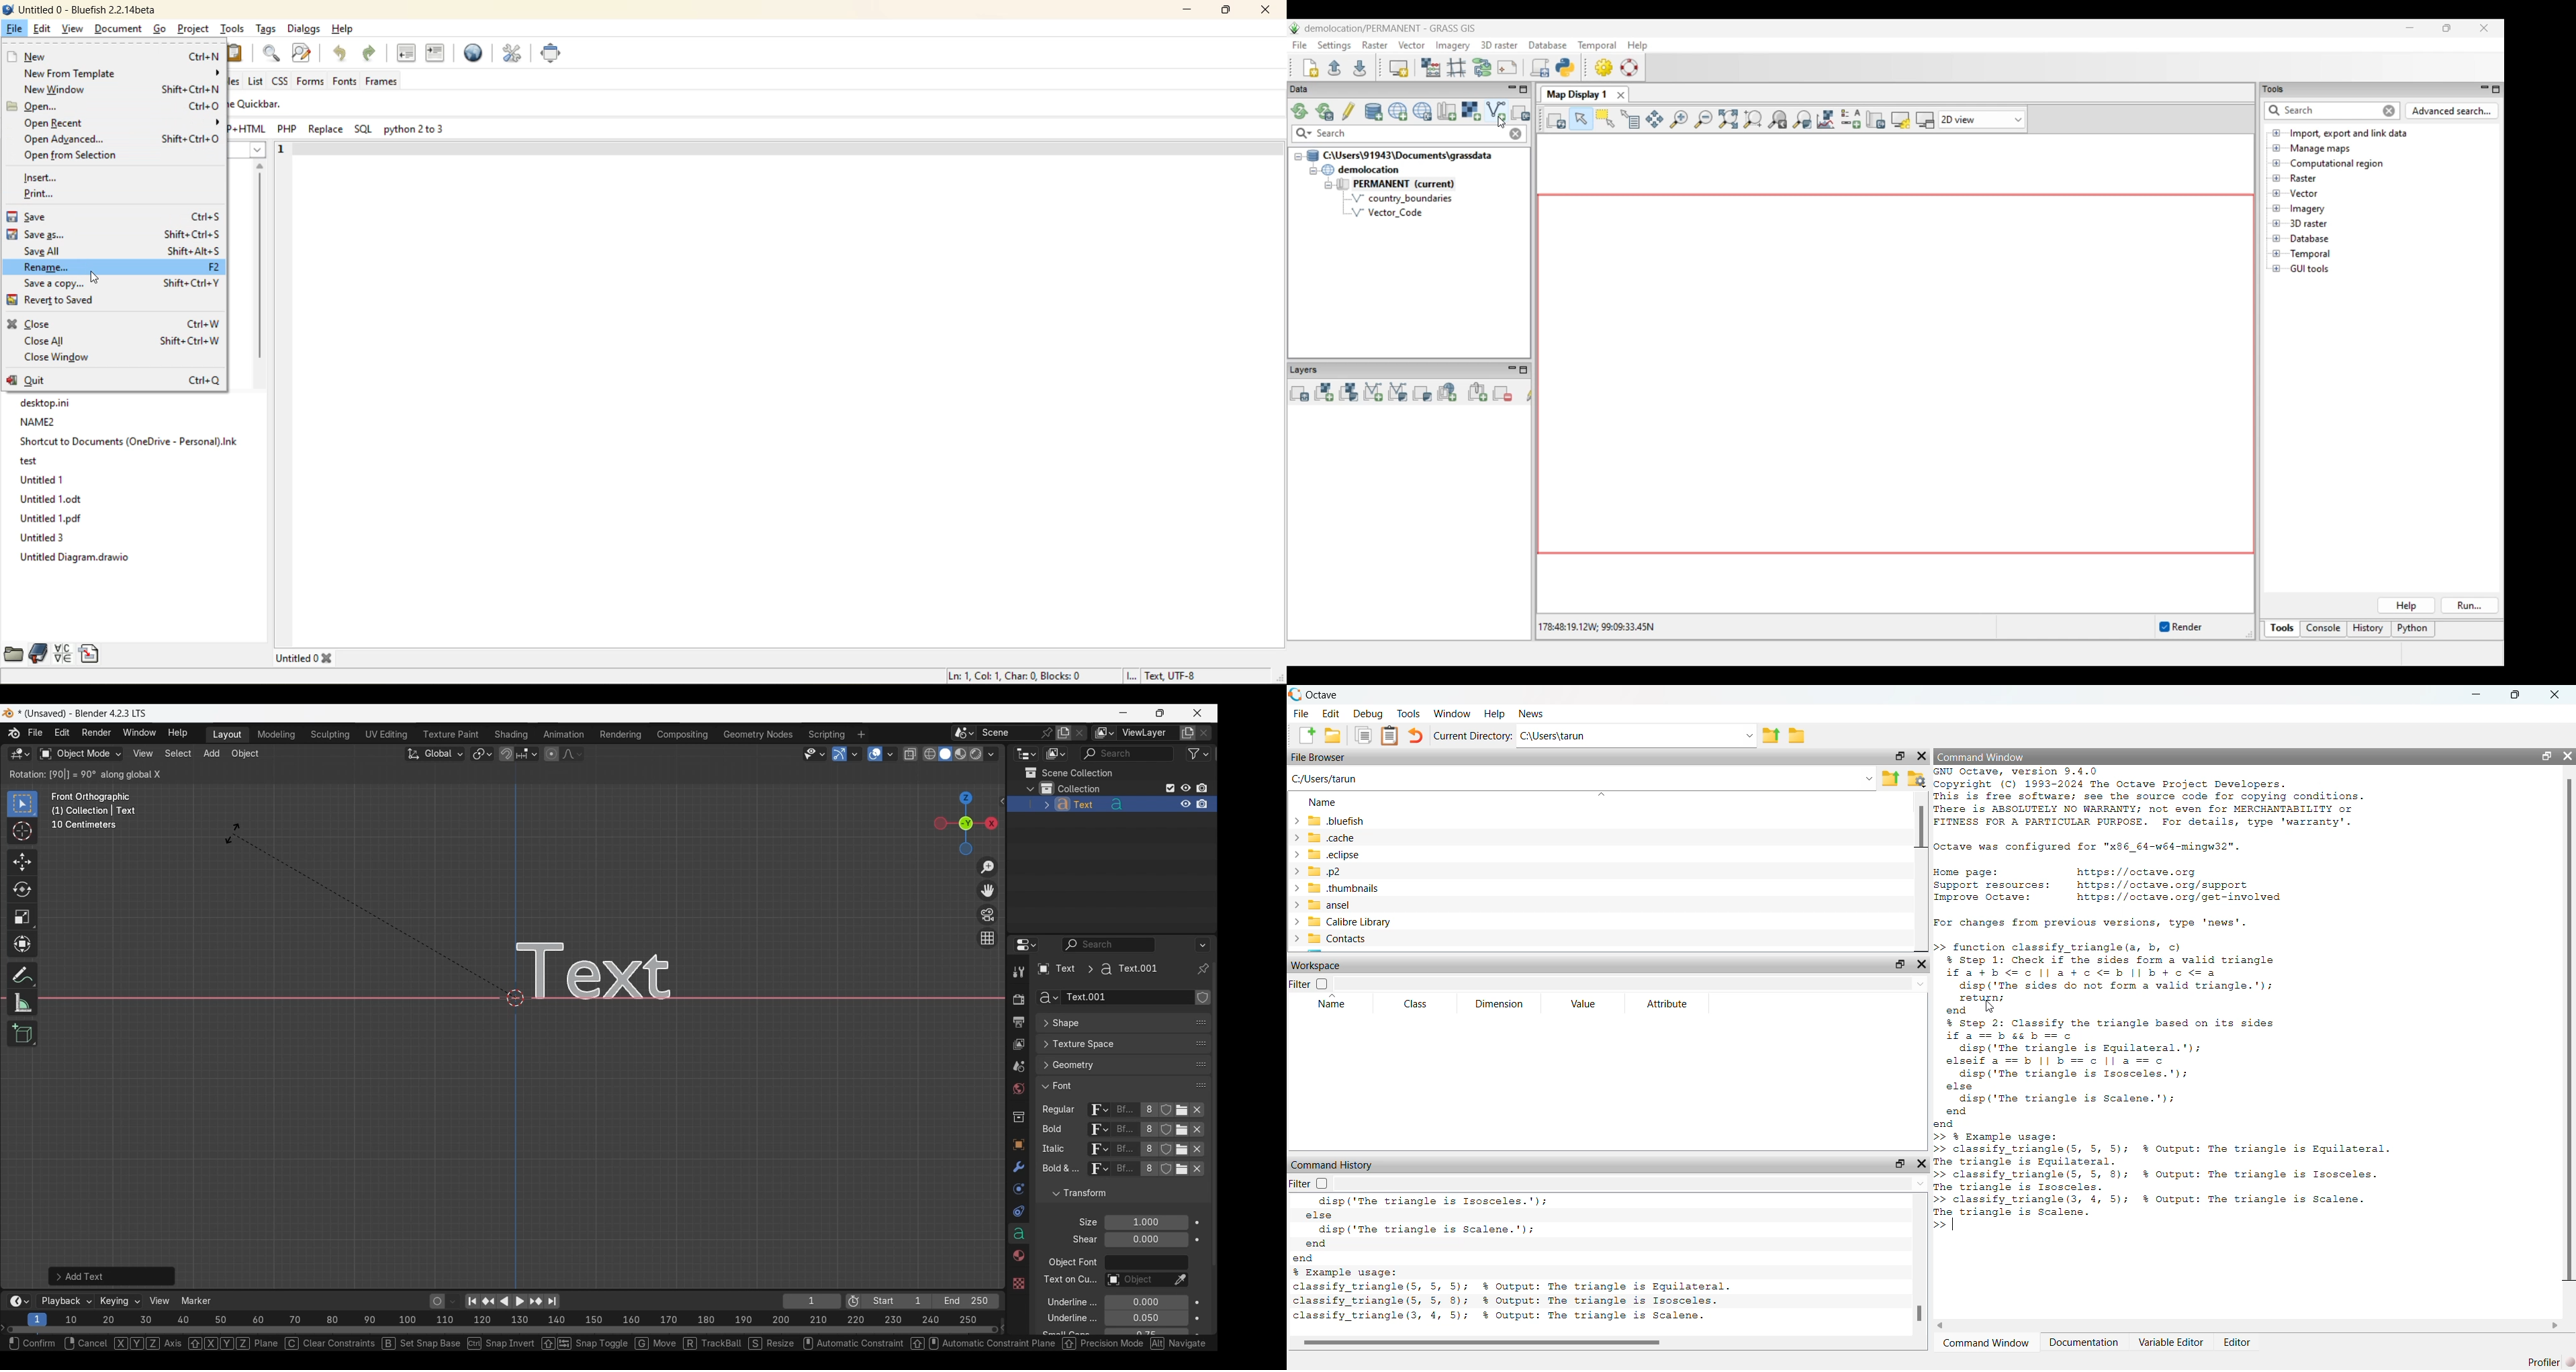 This screenshot has height=1372, width=2576. I want to click on else loop, so click(1435, 1209).